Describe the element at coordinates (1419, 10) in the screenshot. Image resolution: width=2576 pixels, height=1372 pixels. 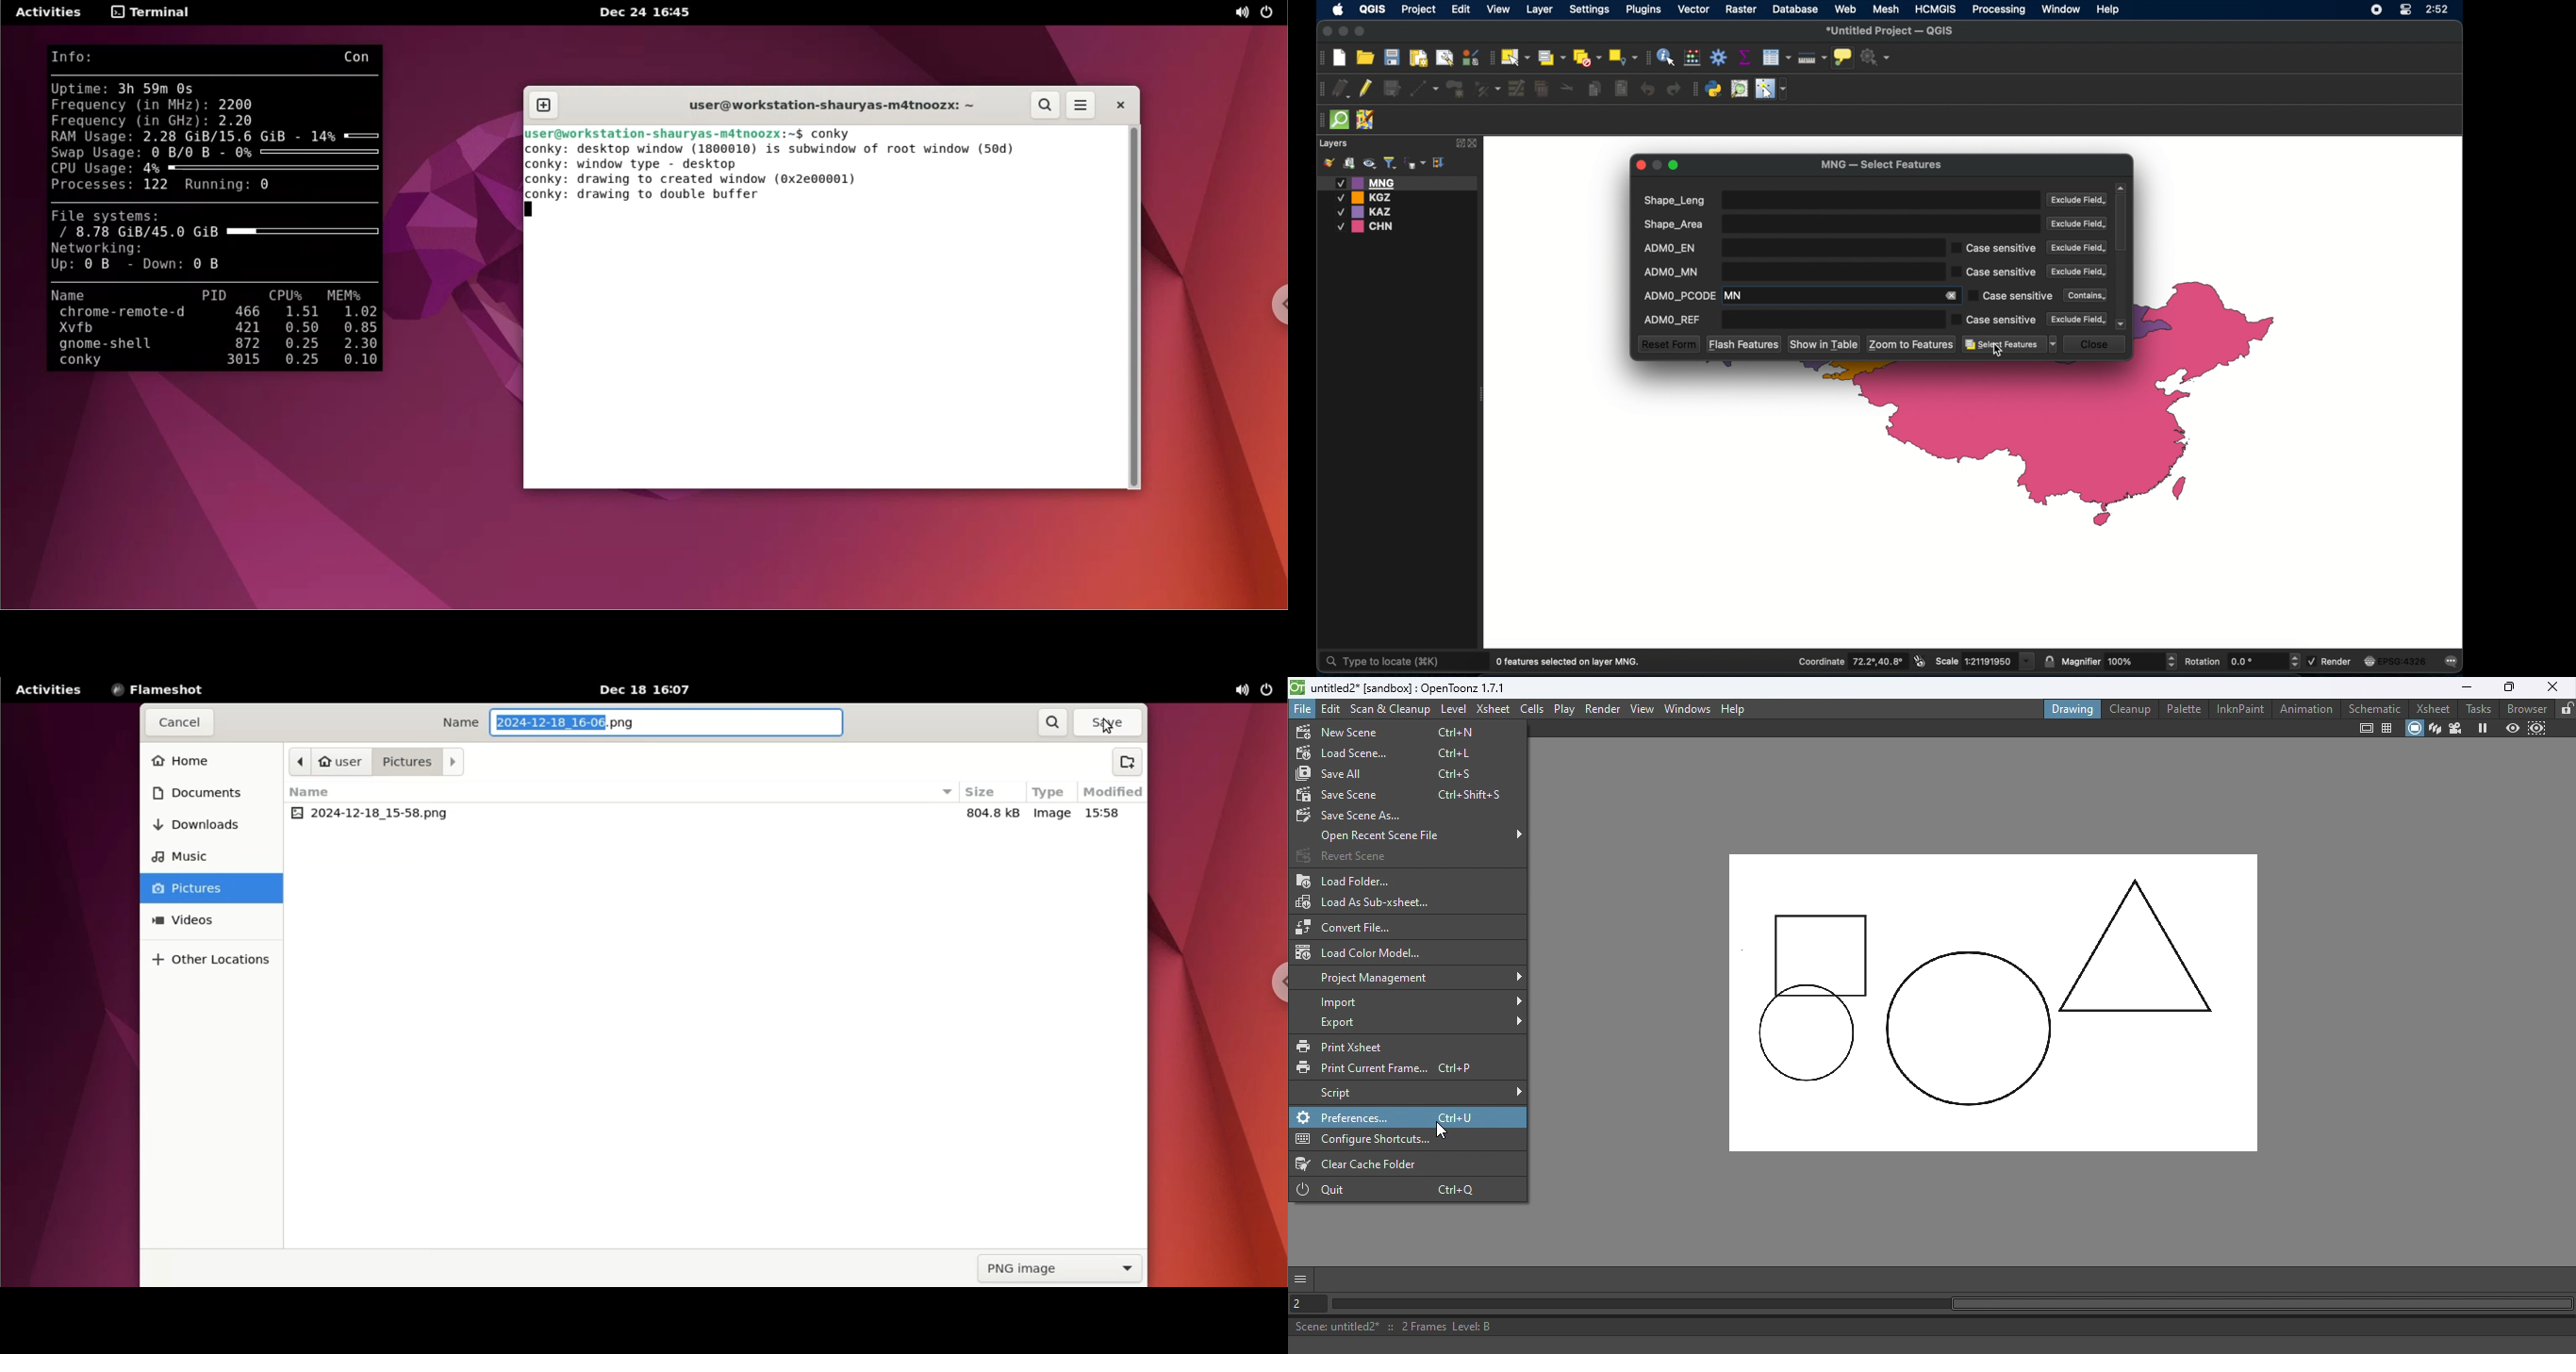
I see `project` at that location.